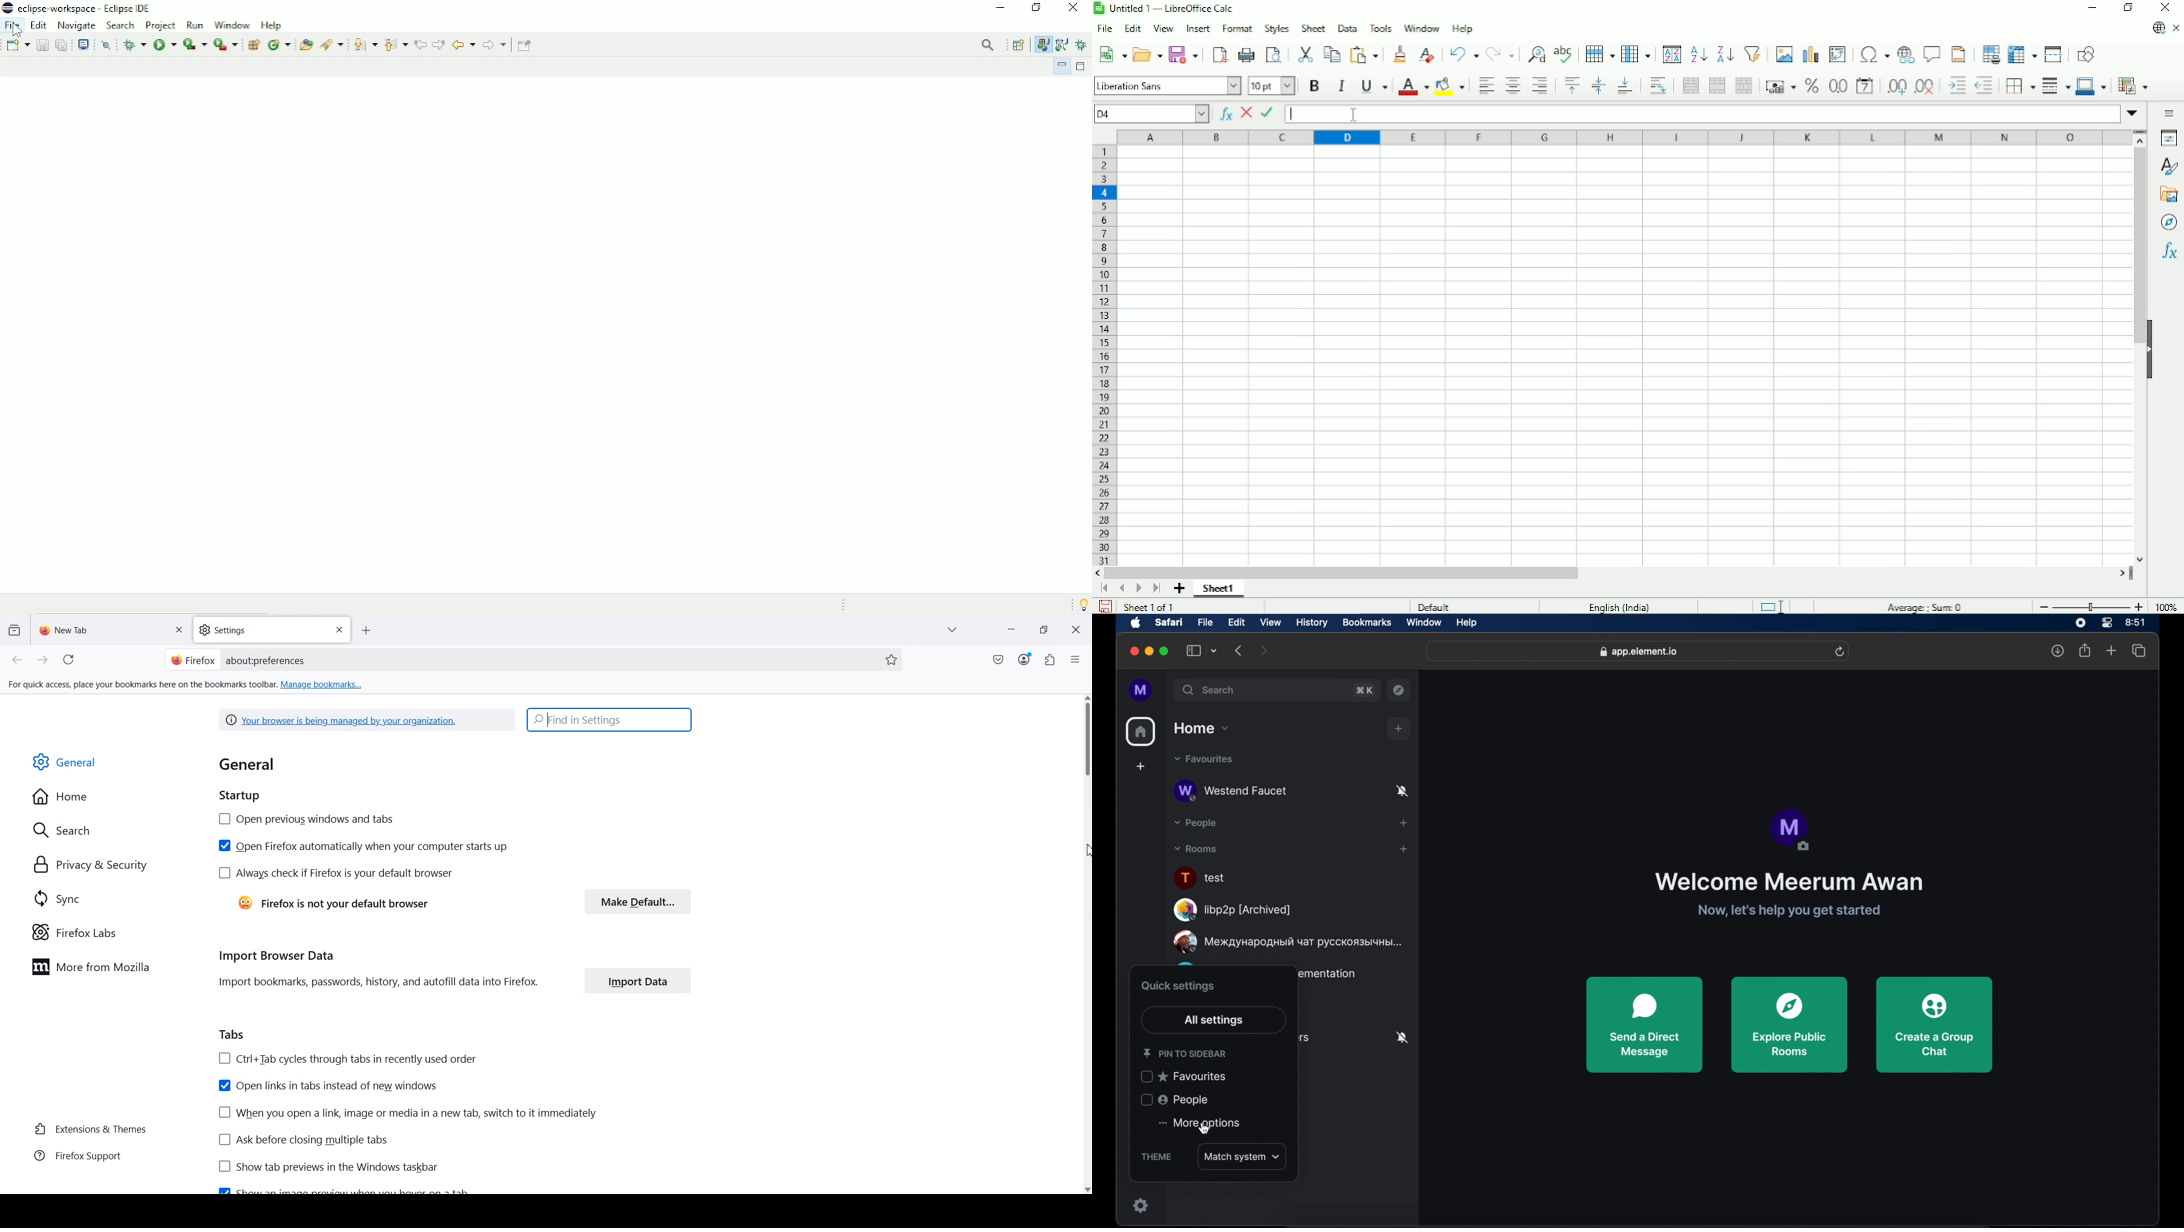 This screenshot has width=2184, height=1232. I want to click on start chat, so click(1404, 823).